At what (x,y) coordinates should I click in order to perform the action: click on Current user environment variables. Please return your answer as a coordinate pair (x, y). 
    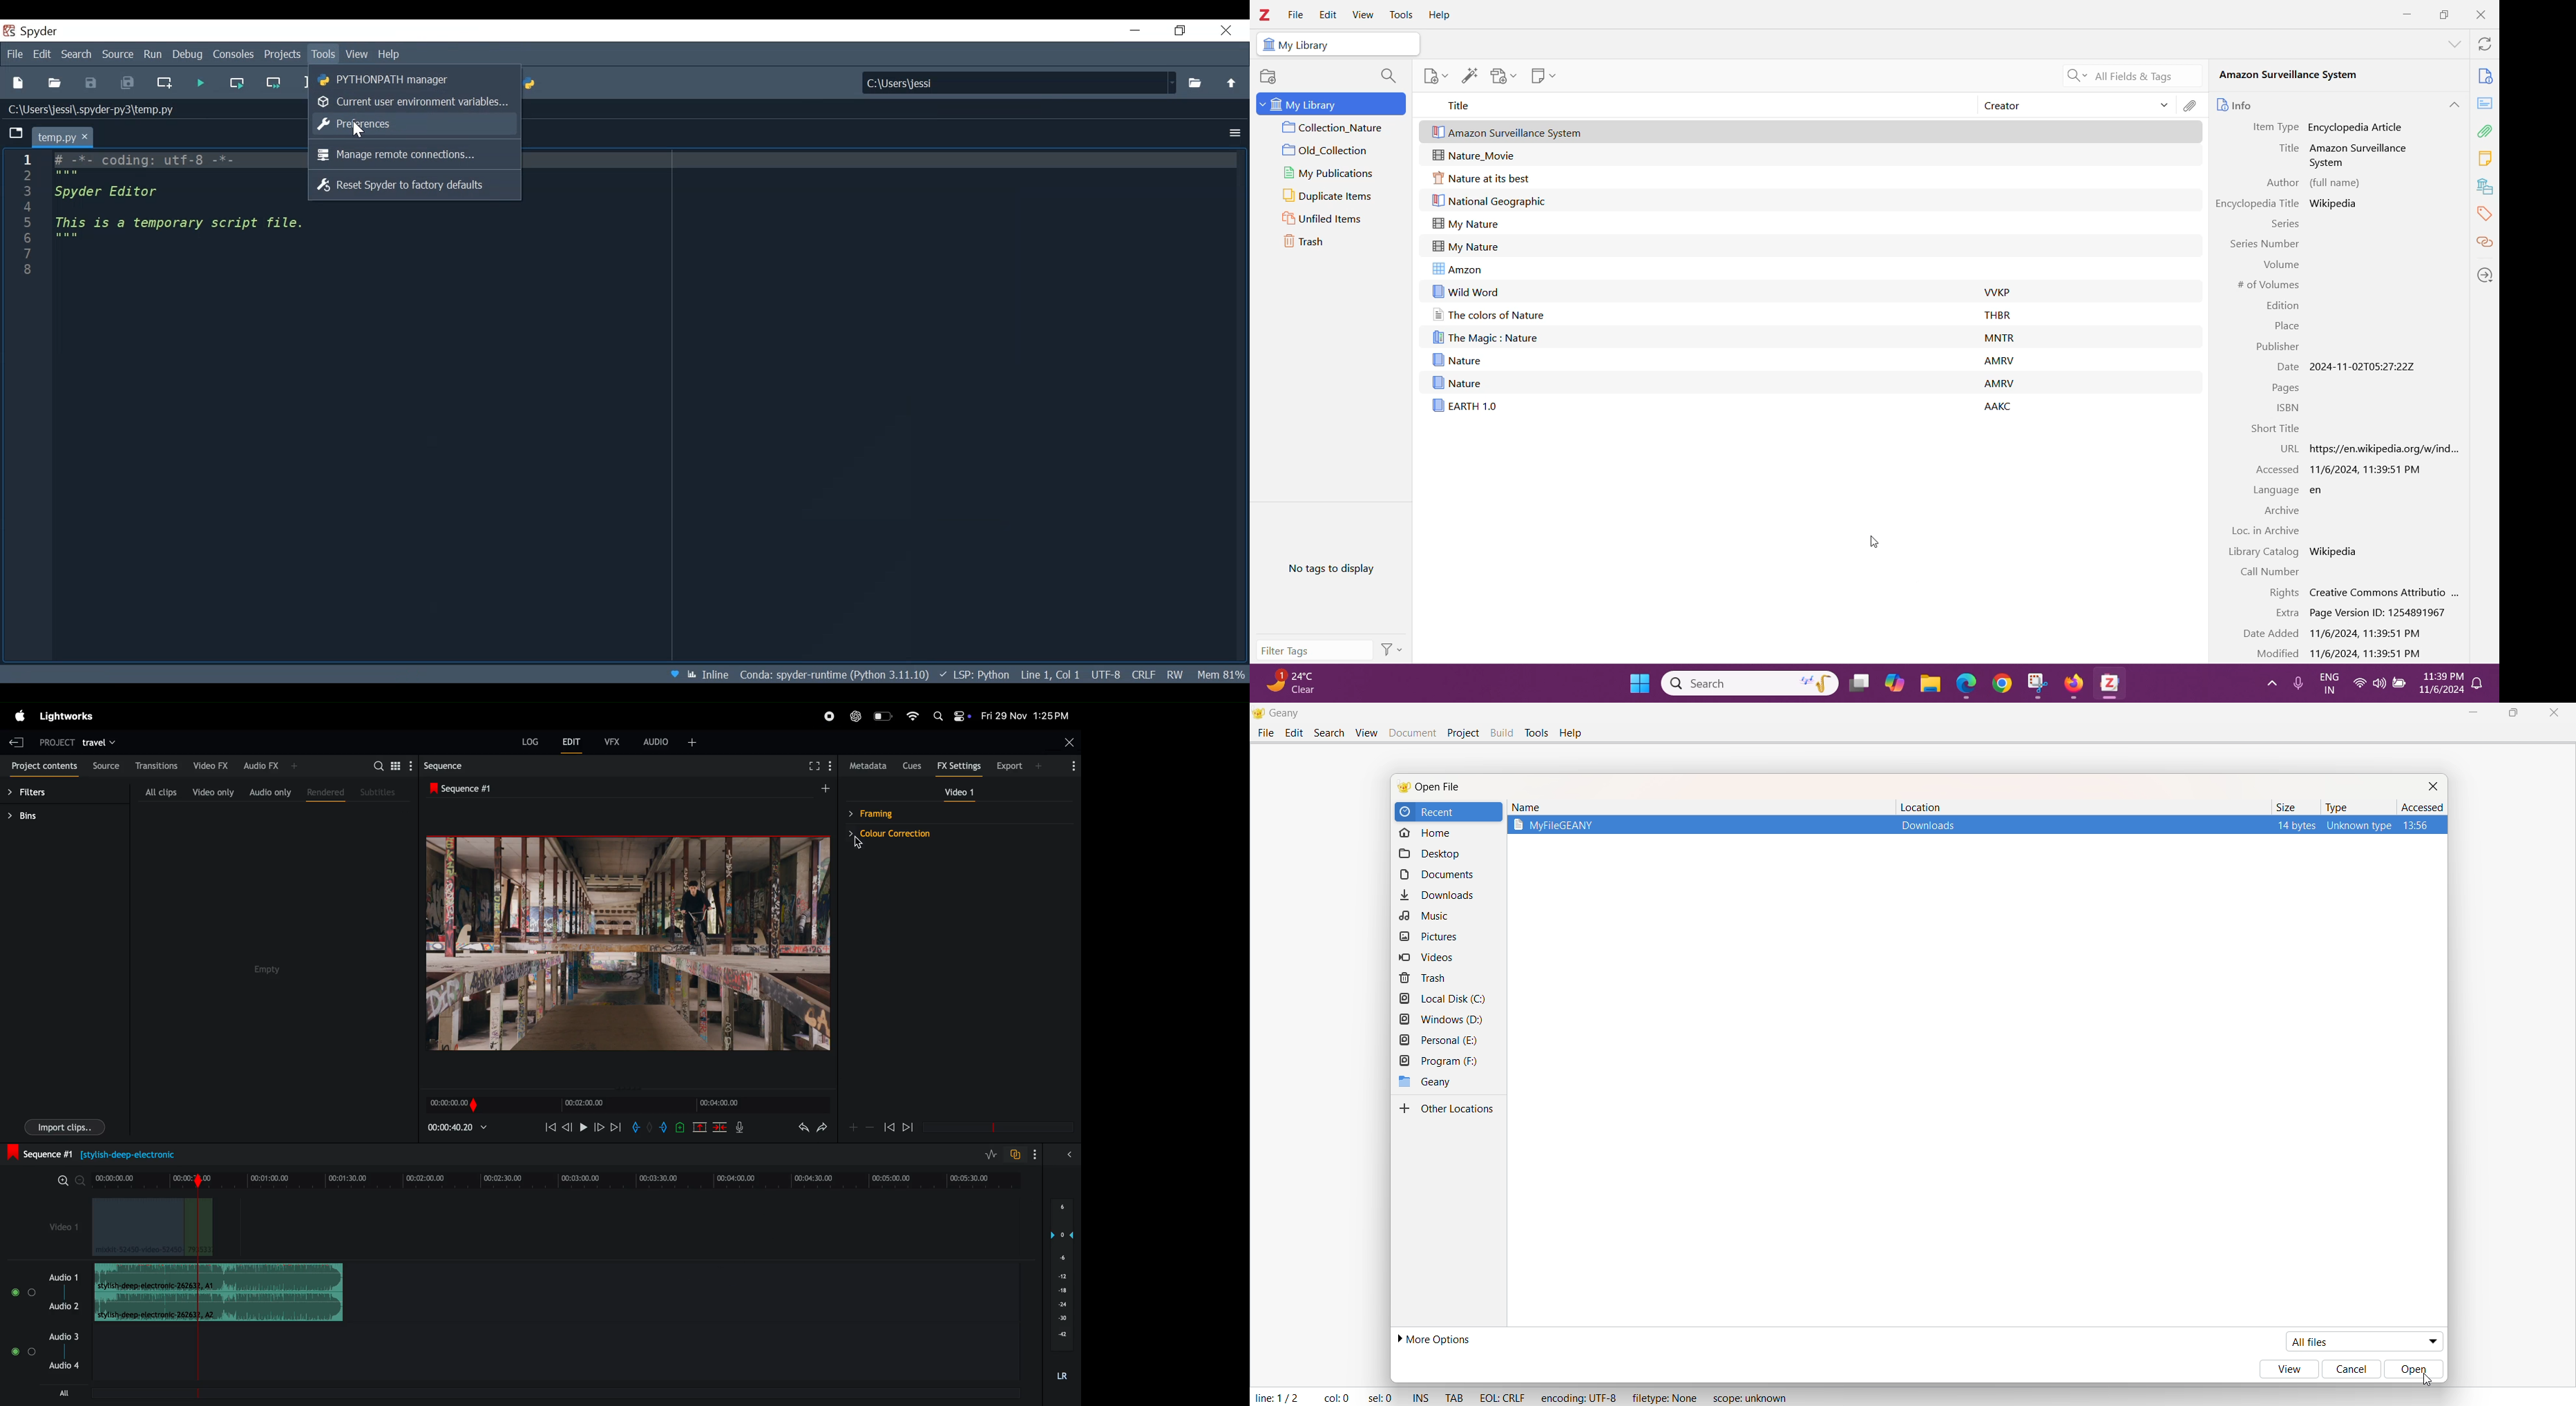
    Looking at the image, I should click on (415, 103).